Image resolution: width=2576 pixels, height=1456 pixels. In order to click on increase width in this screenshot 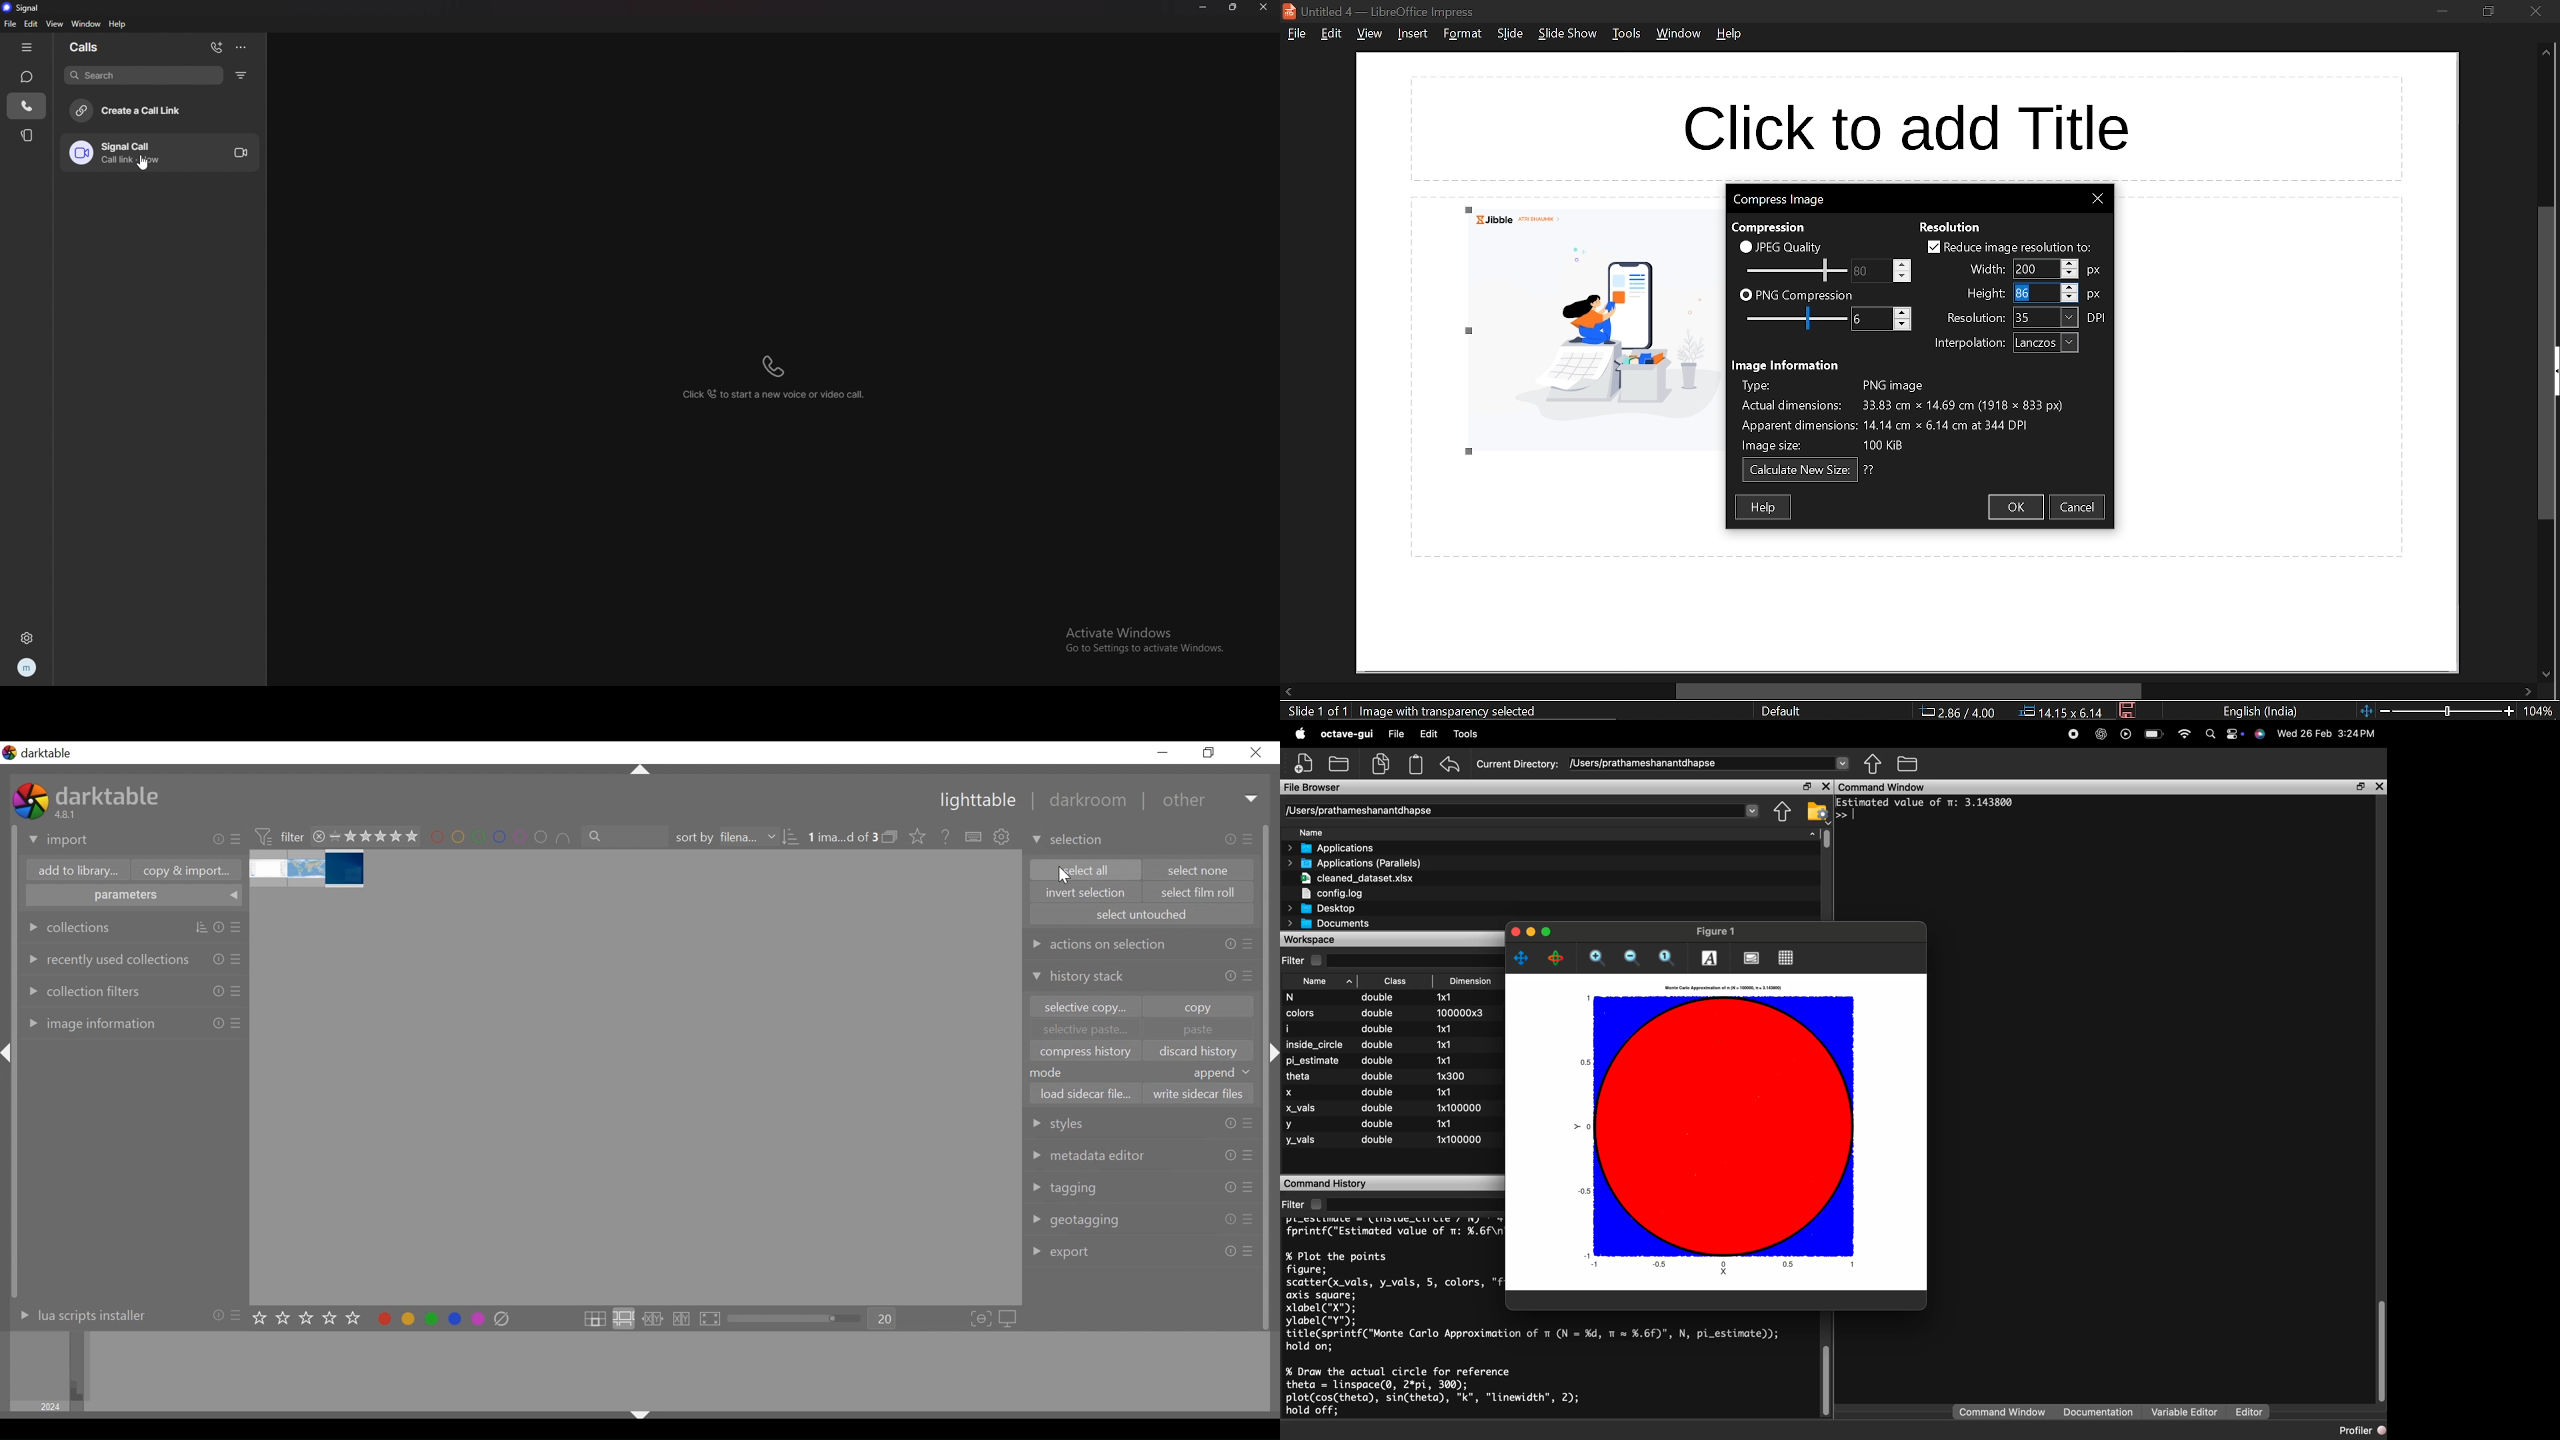, I will do `click(2069, 262)`.